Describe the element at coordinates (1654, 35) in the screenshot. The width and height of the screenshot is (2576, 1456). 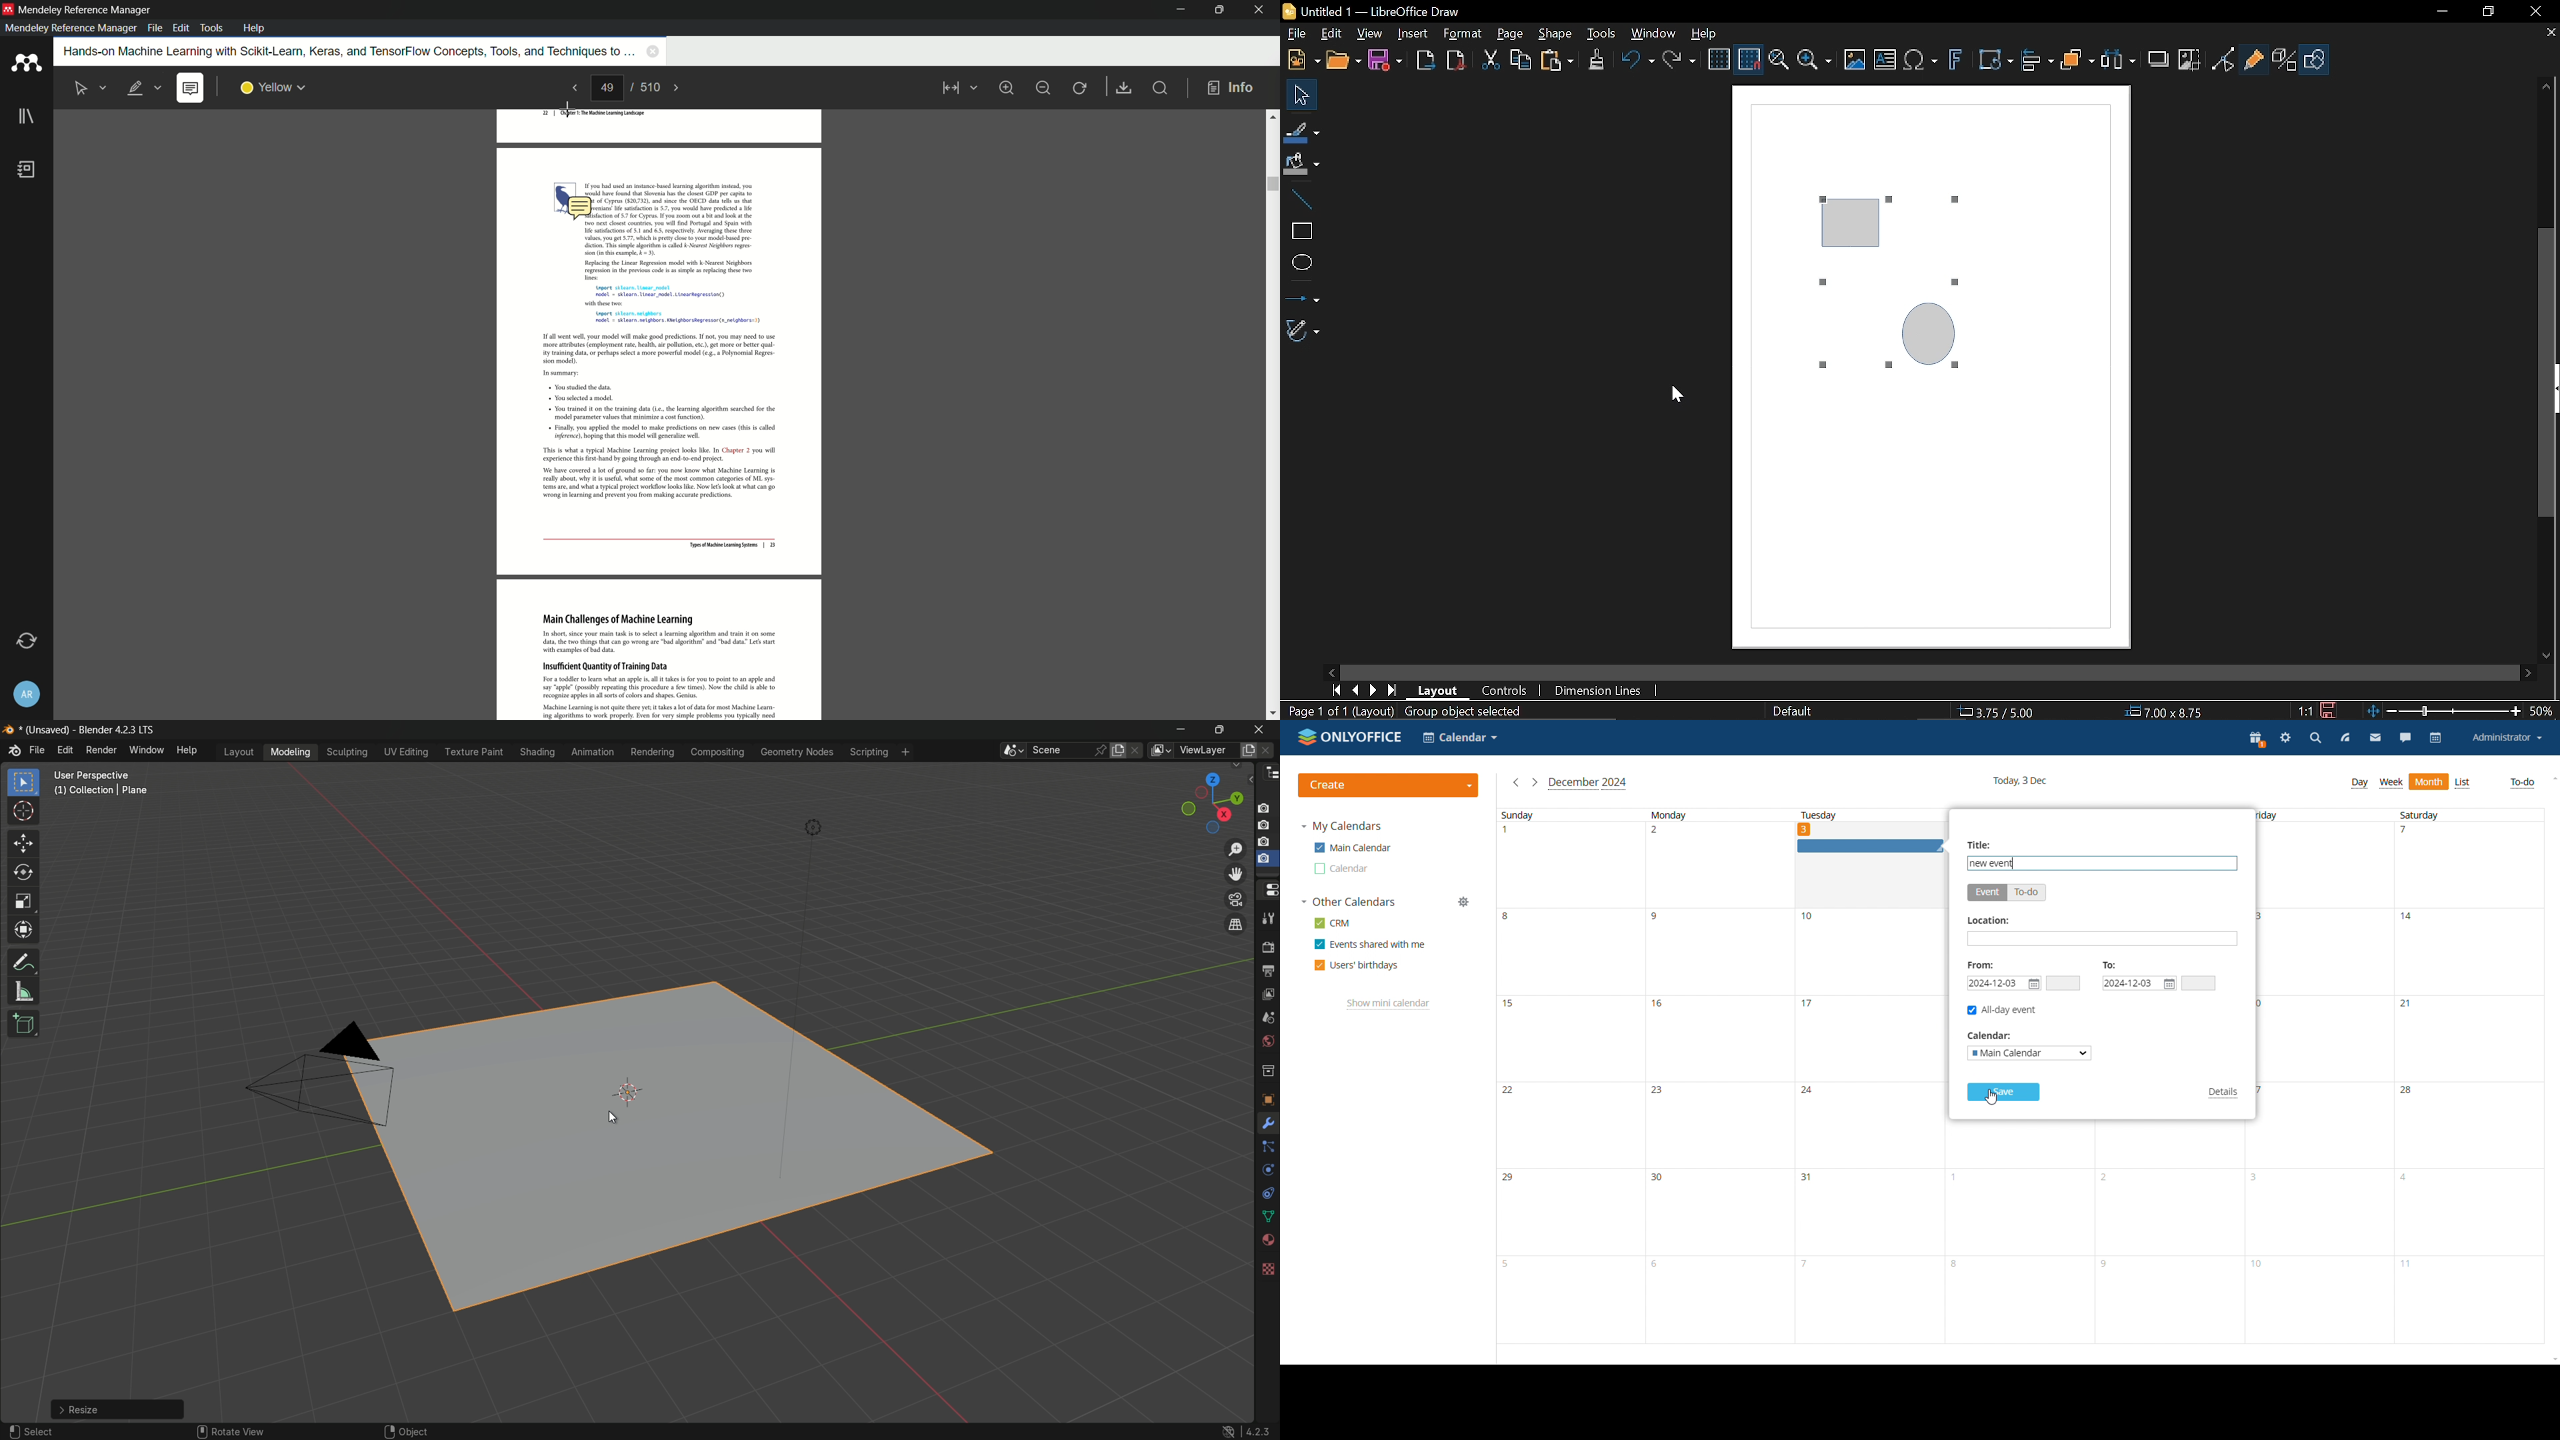
I see `Window` at that location.